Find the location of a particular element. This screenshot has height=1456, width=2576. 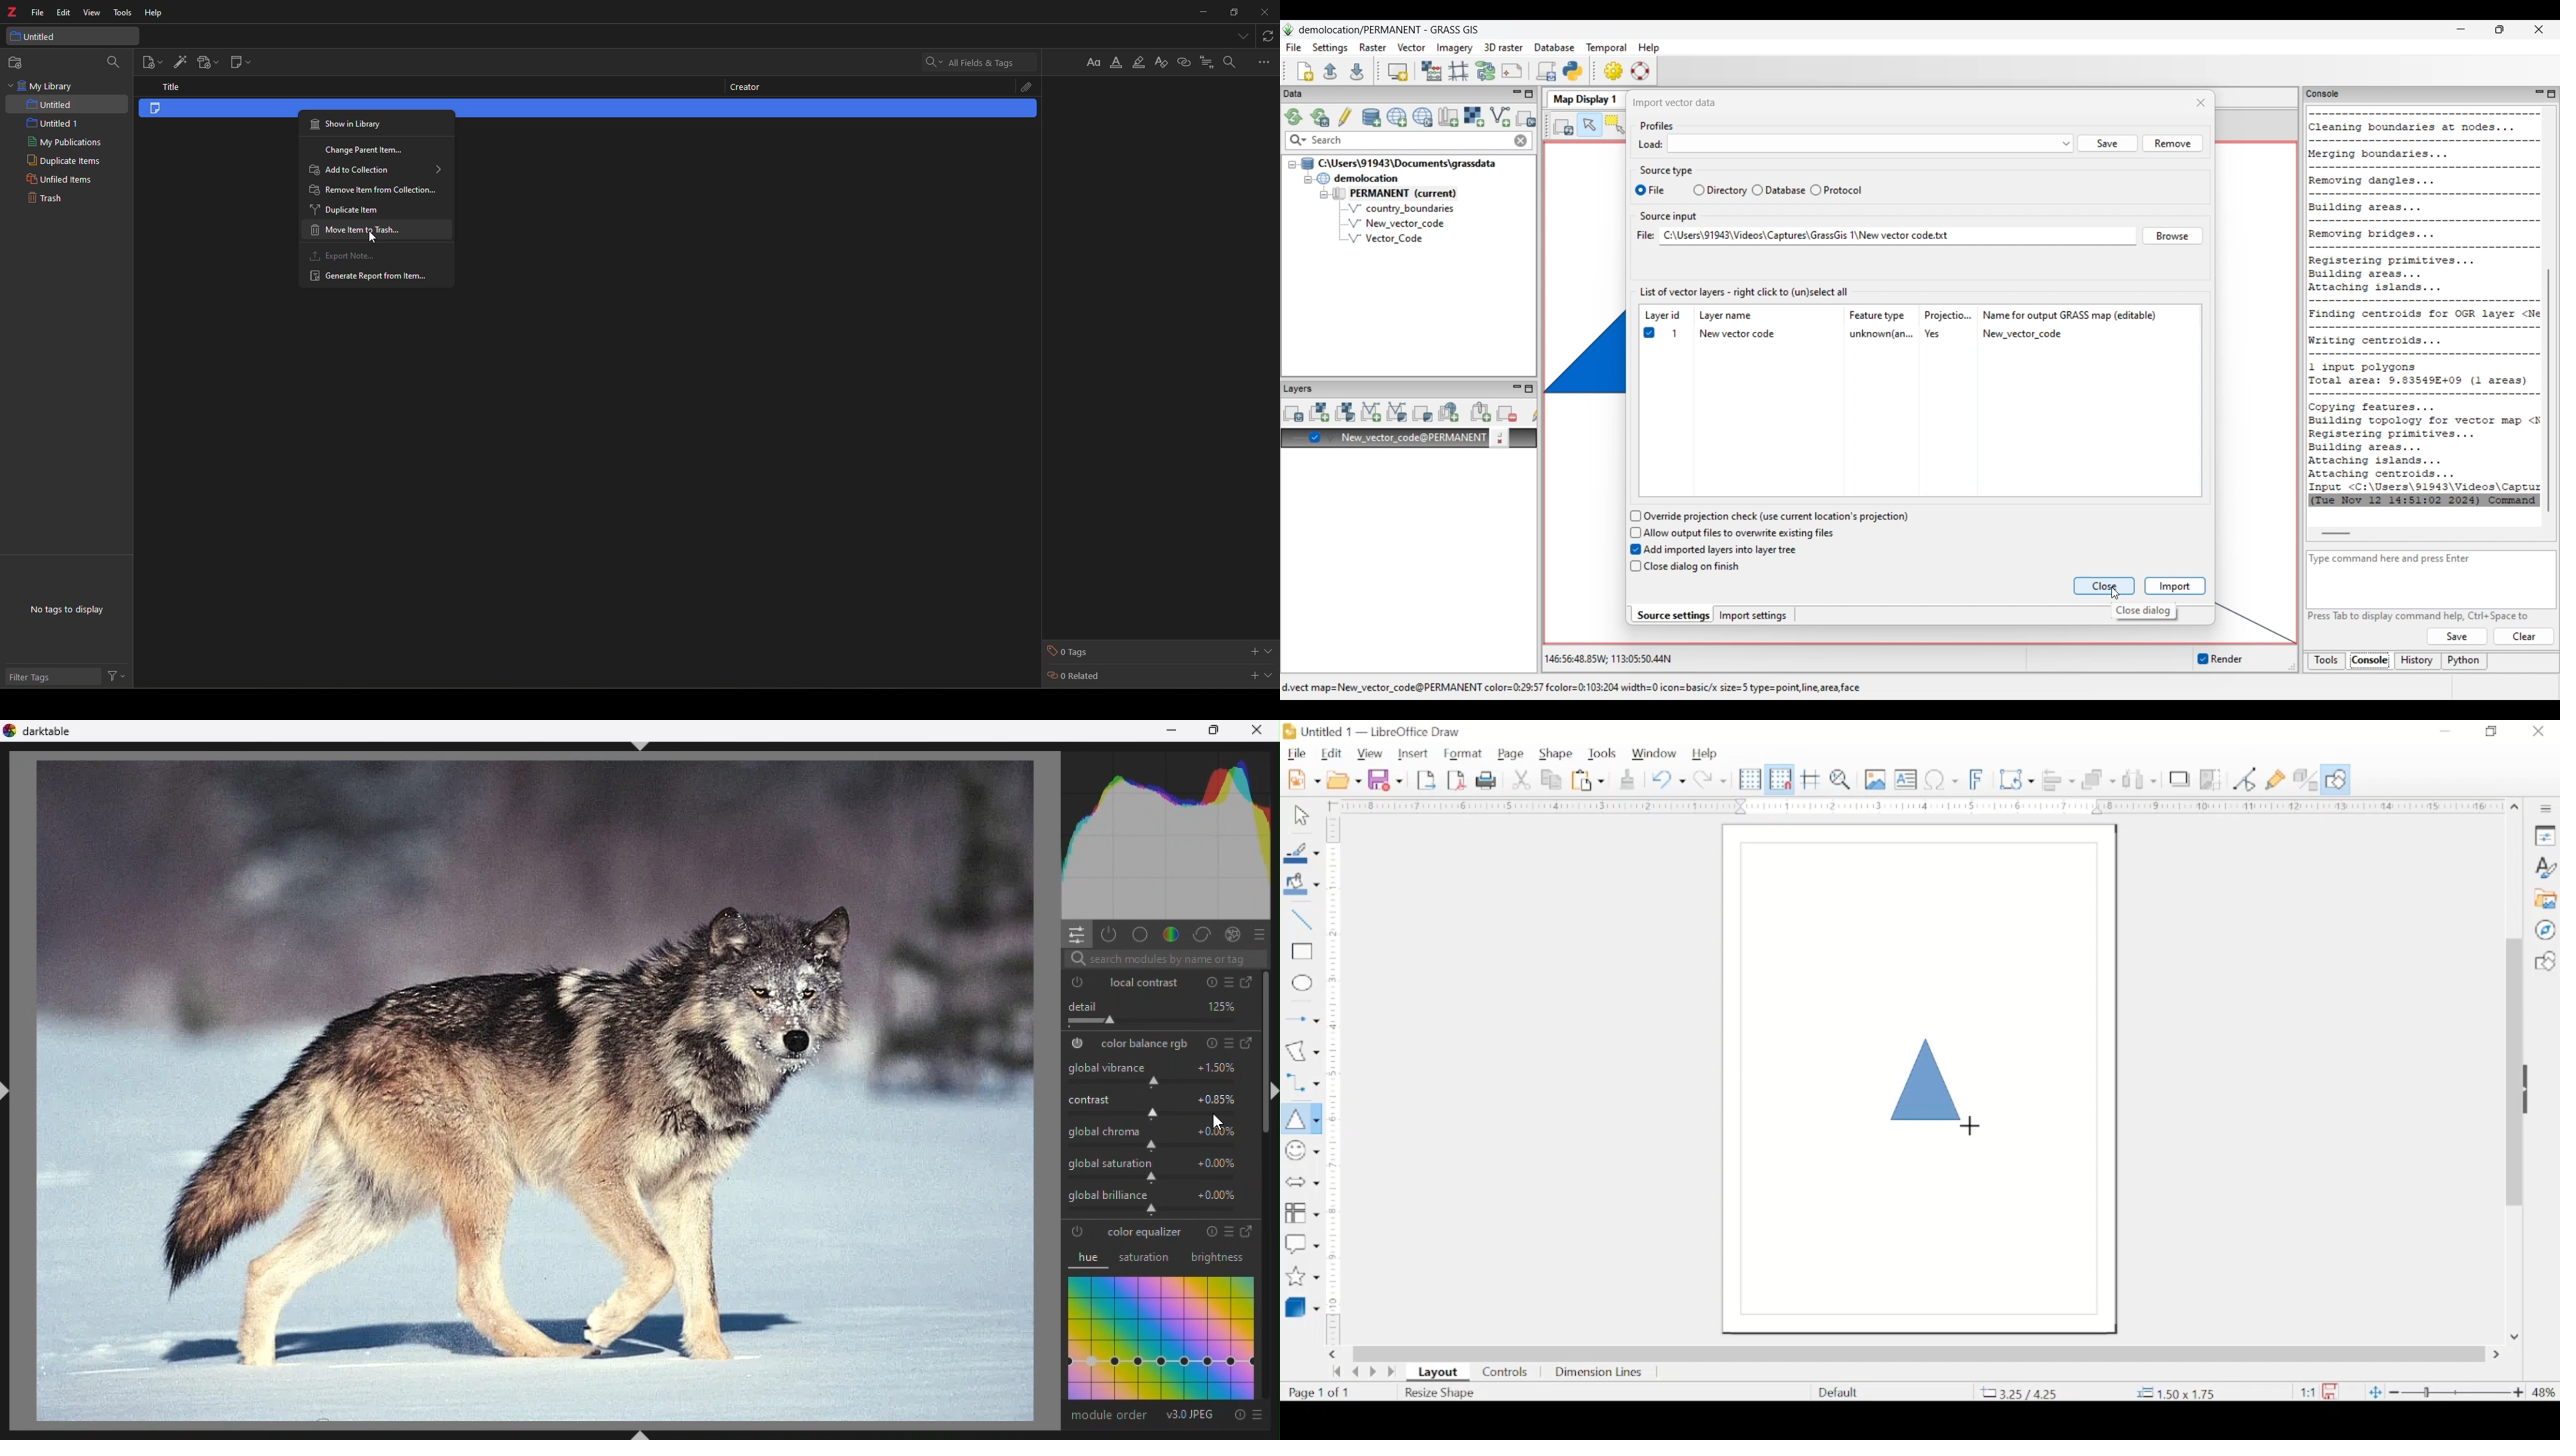

details slider is located at coordinates (1152, 1012).